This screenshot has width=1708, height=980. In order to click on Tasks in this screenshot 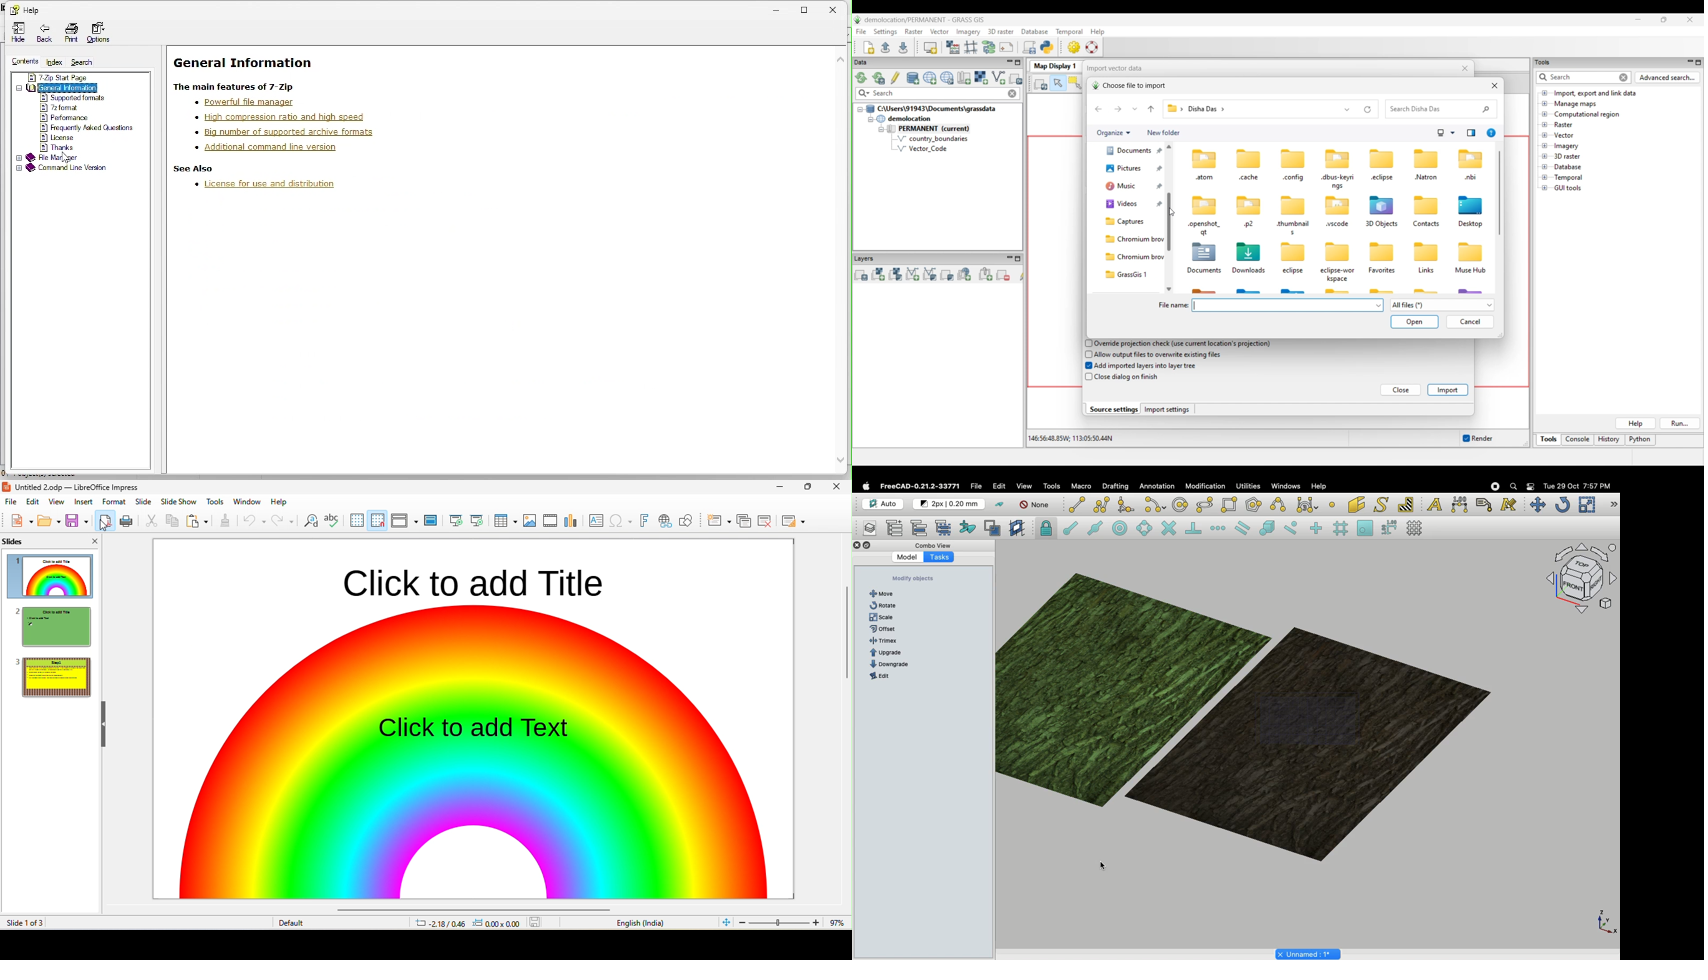, I will do `click(945, 556)`.